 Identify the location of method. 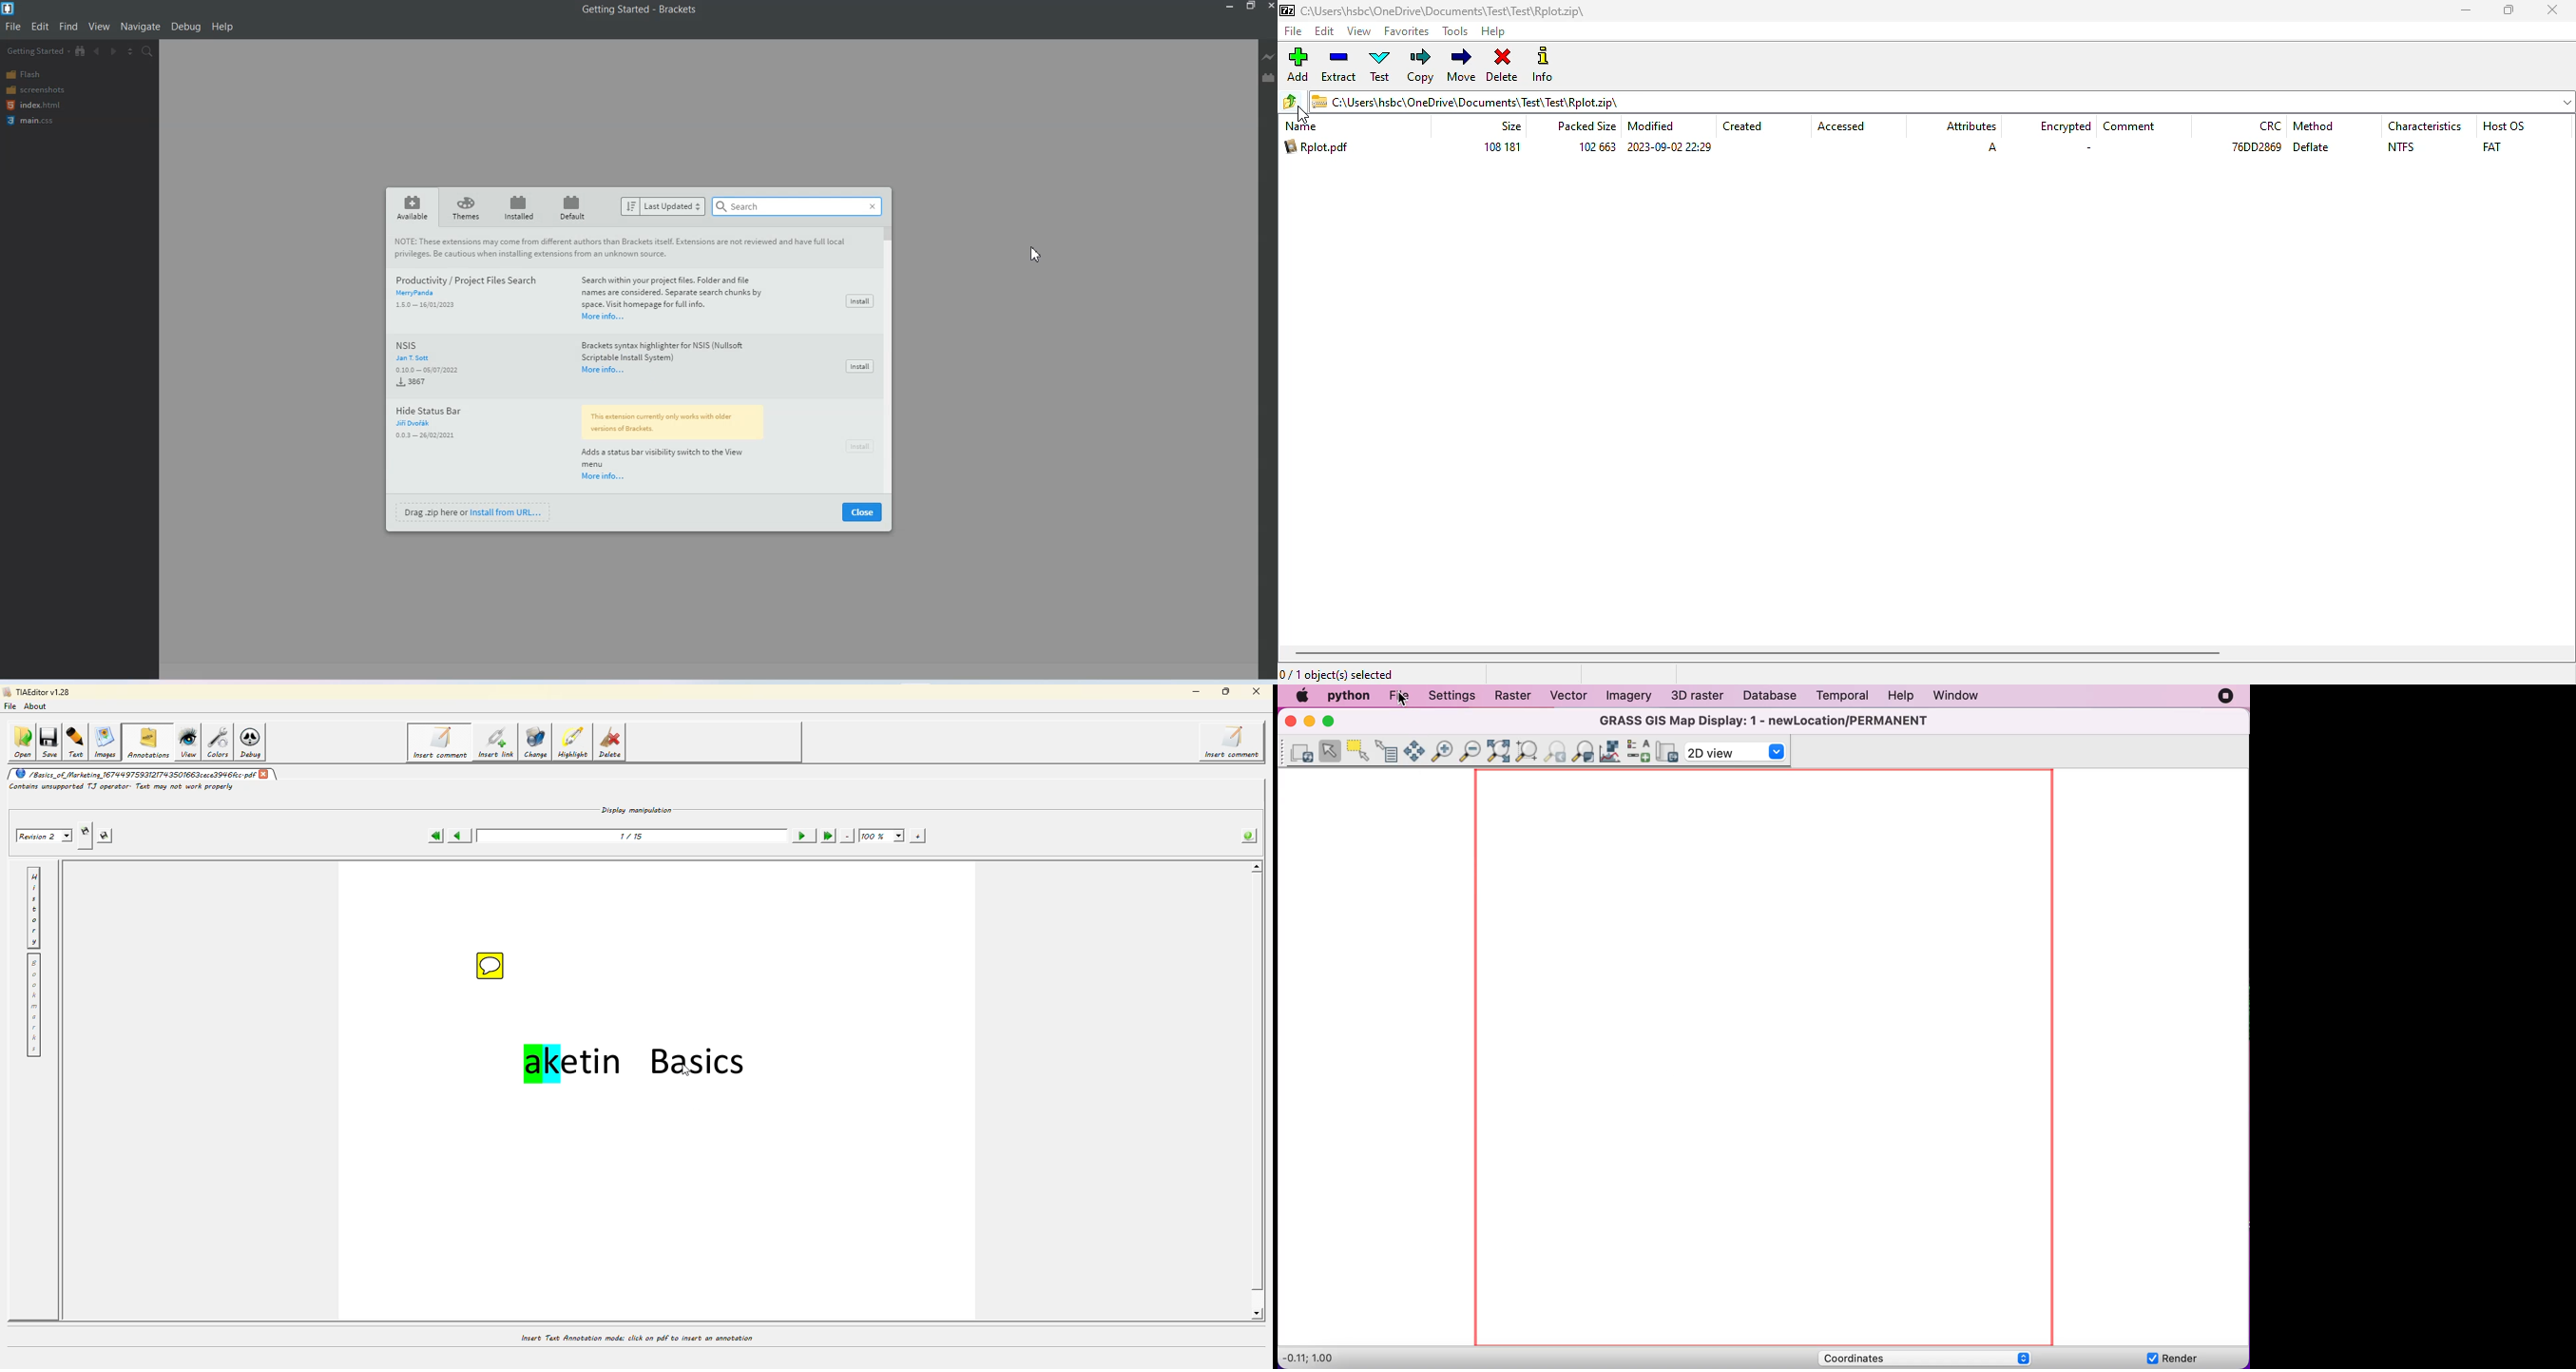
(2314, 126).